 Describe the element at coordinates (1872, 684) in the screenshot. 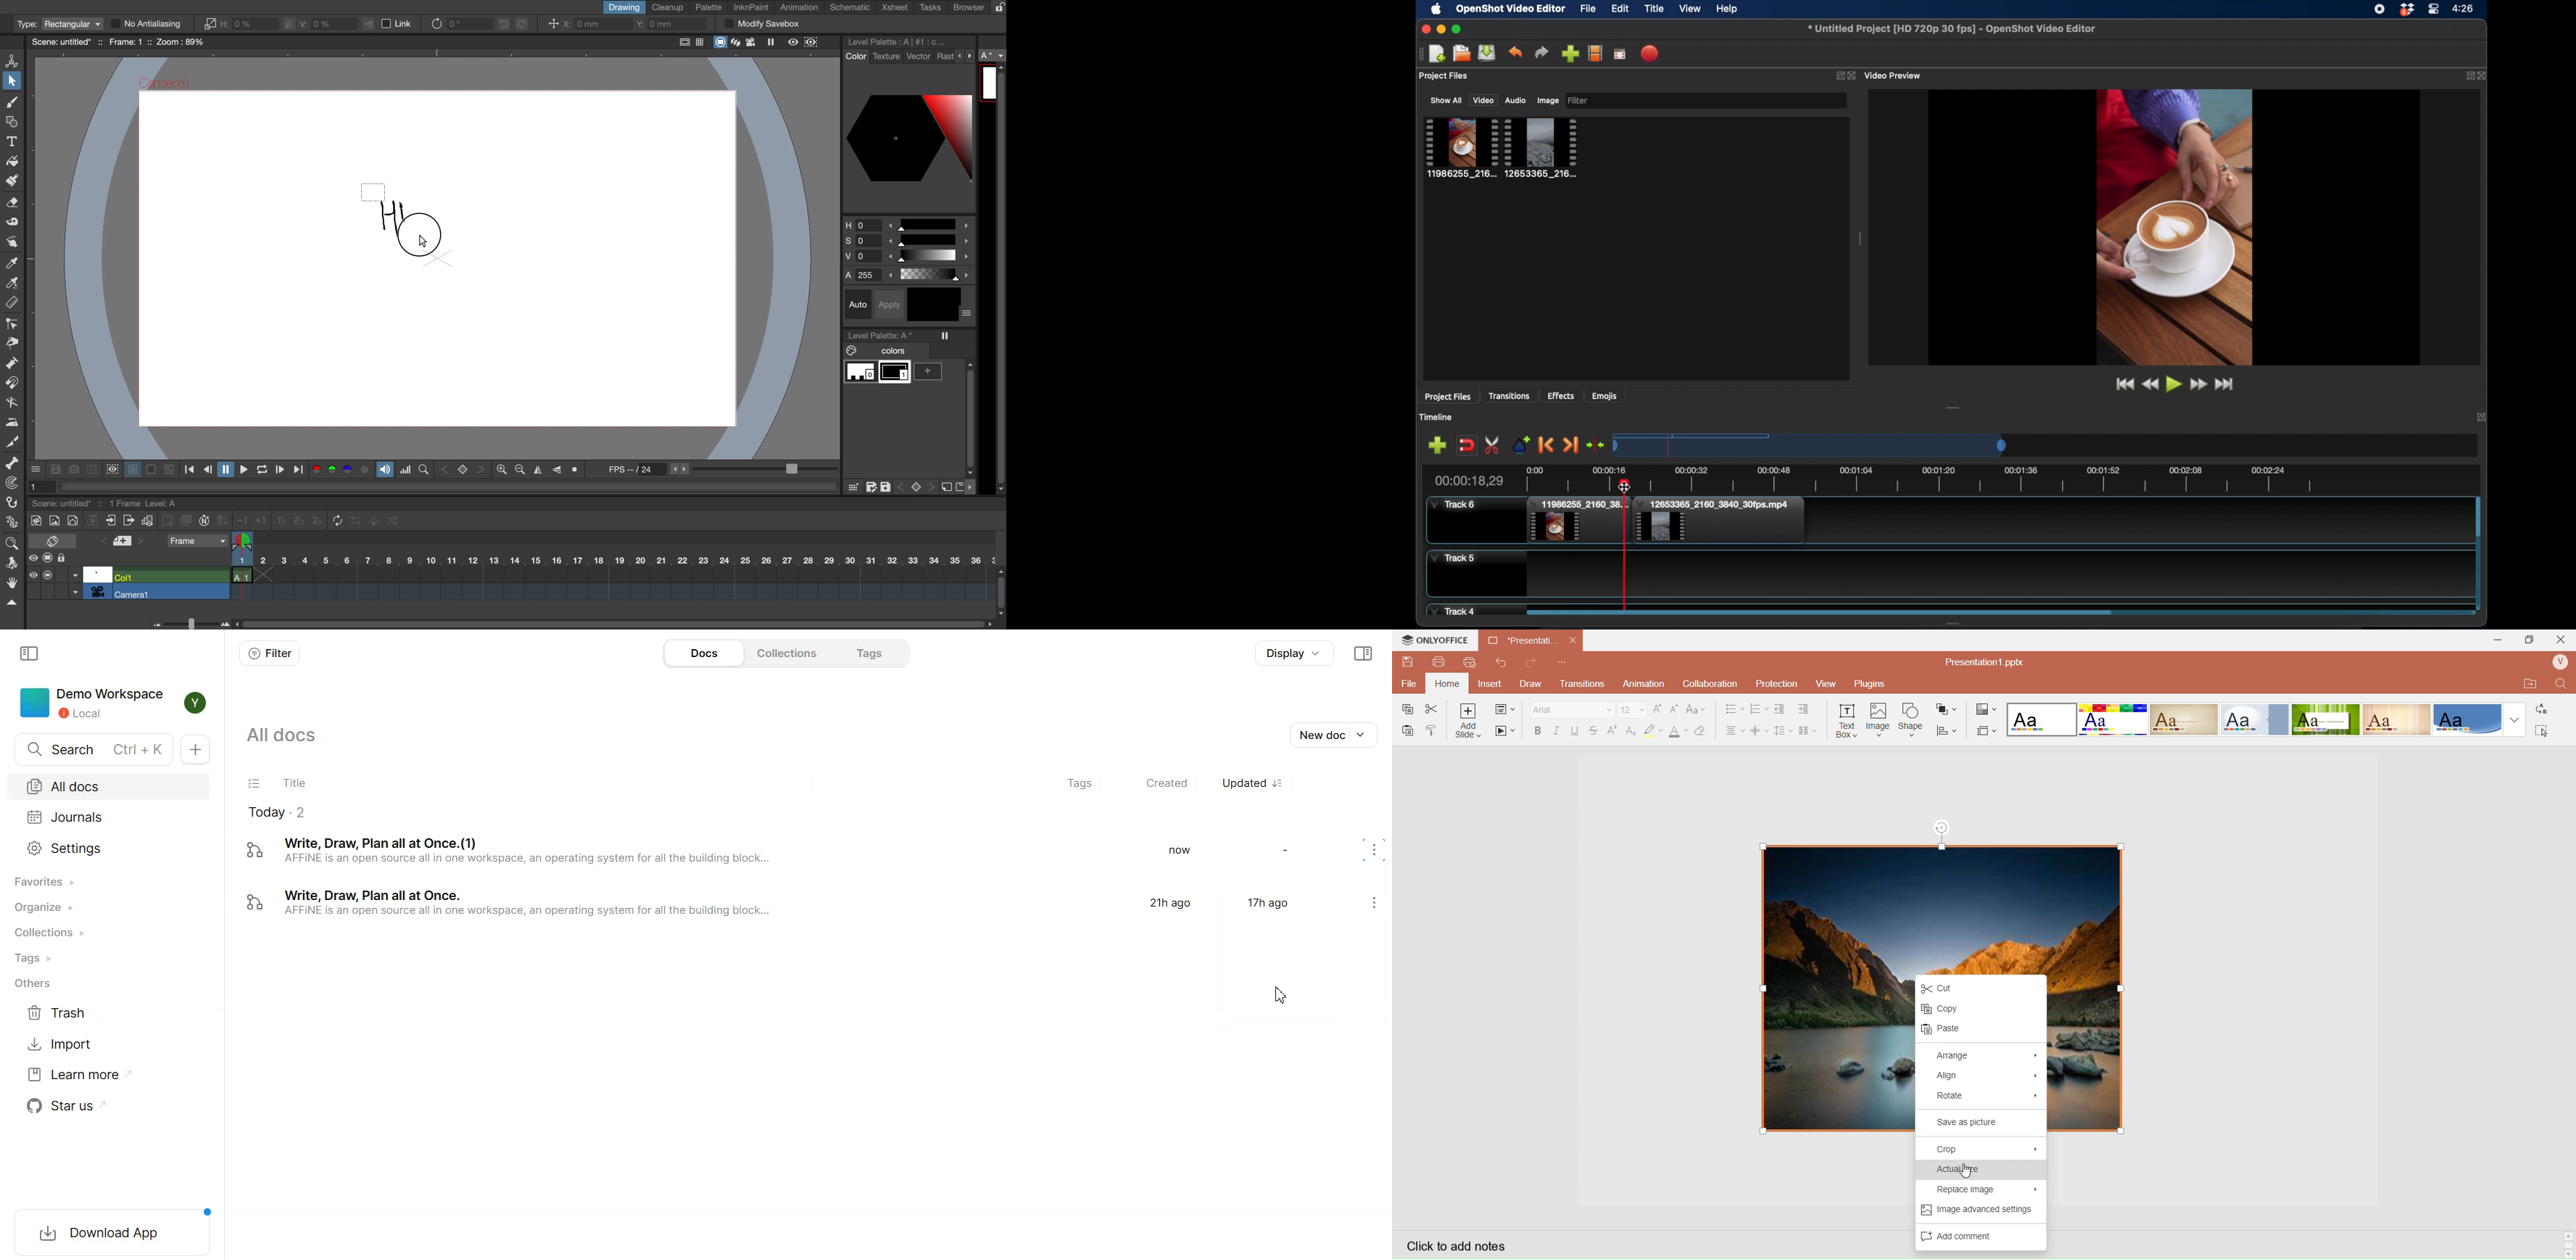

I see `Plugins` at that location.